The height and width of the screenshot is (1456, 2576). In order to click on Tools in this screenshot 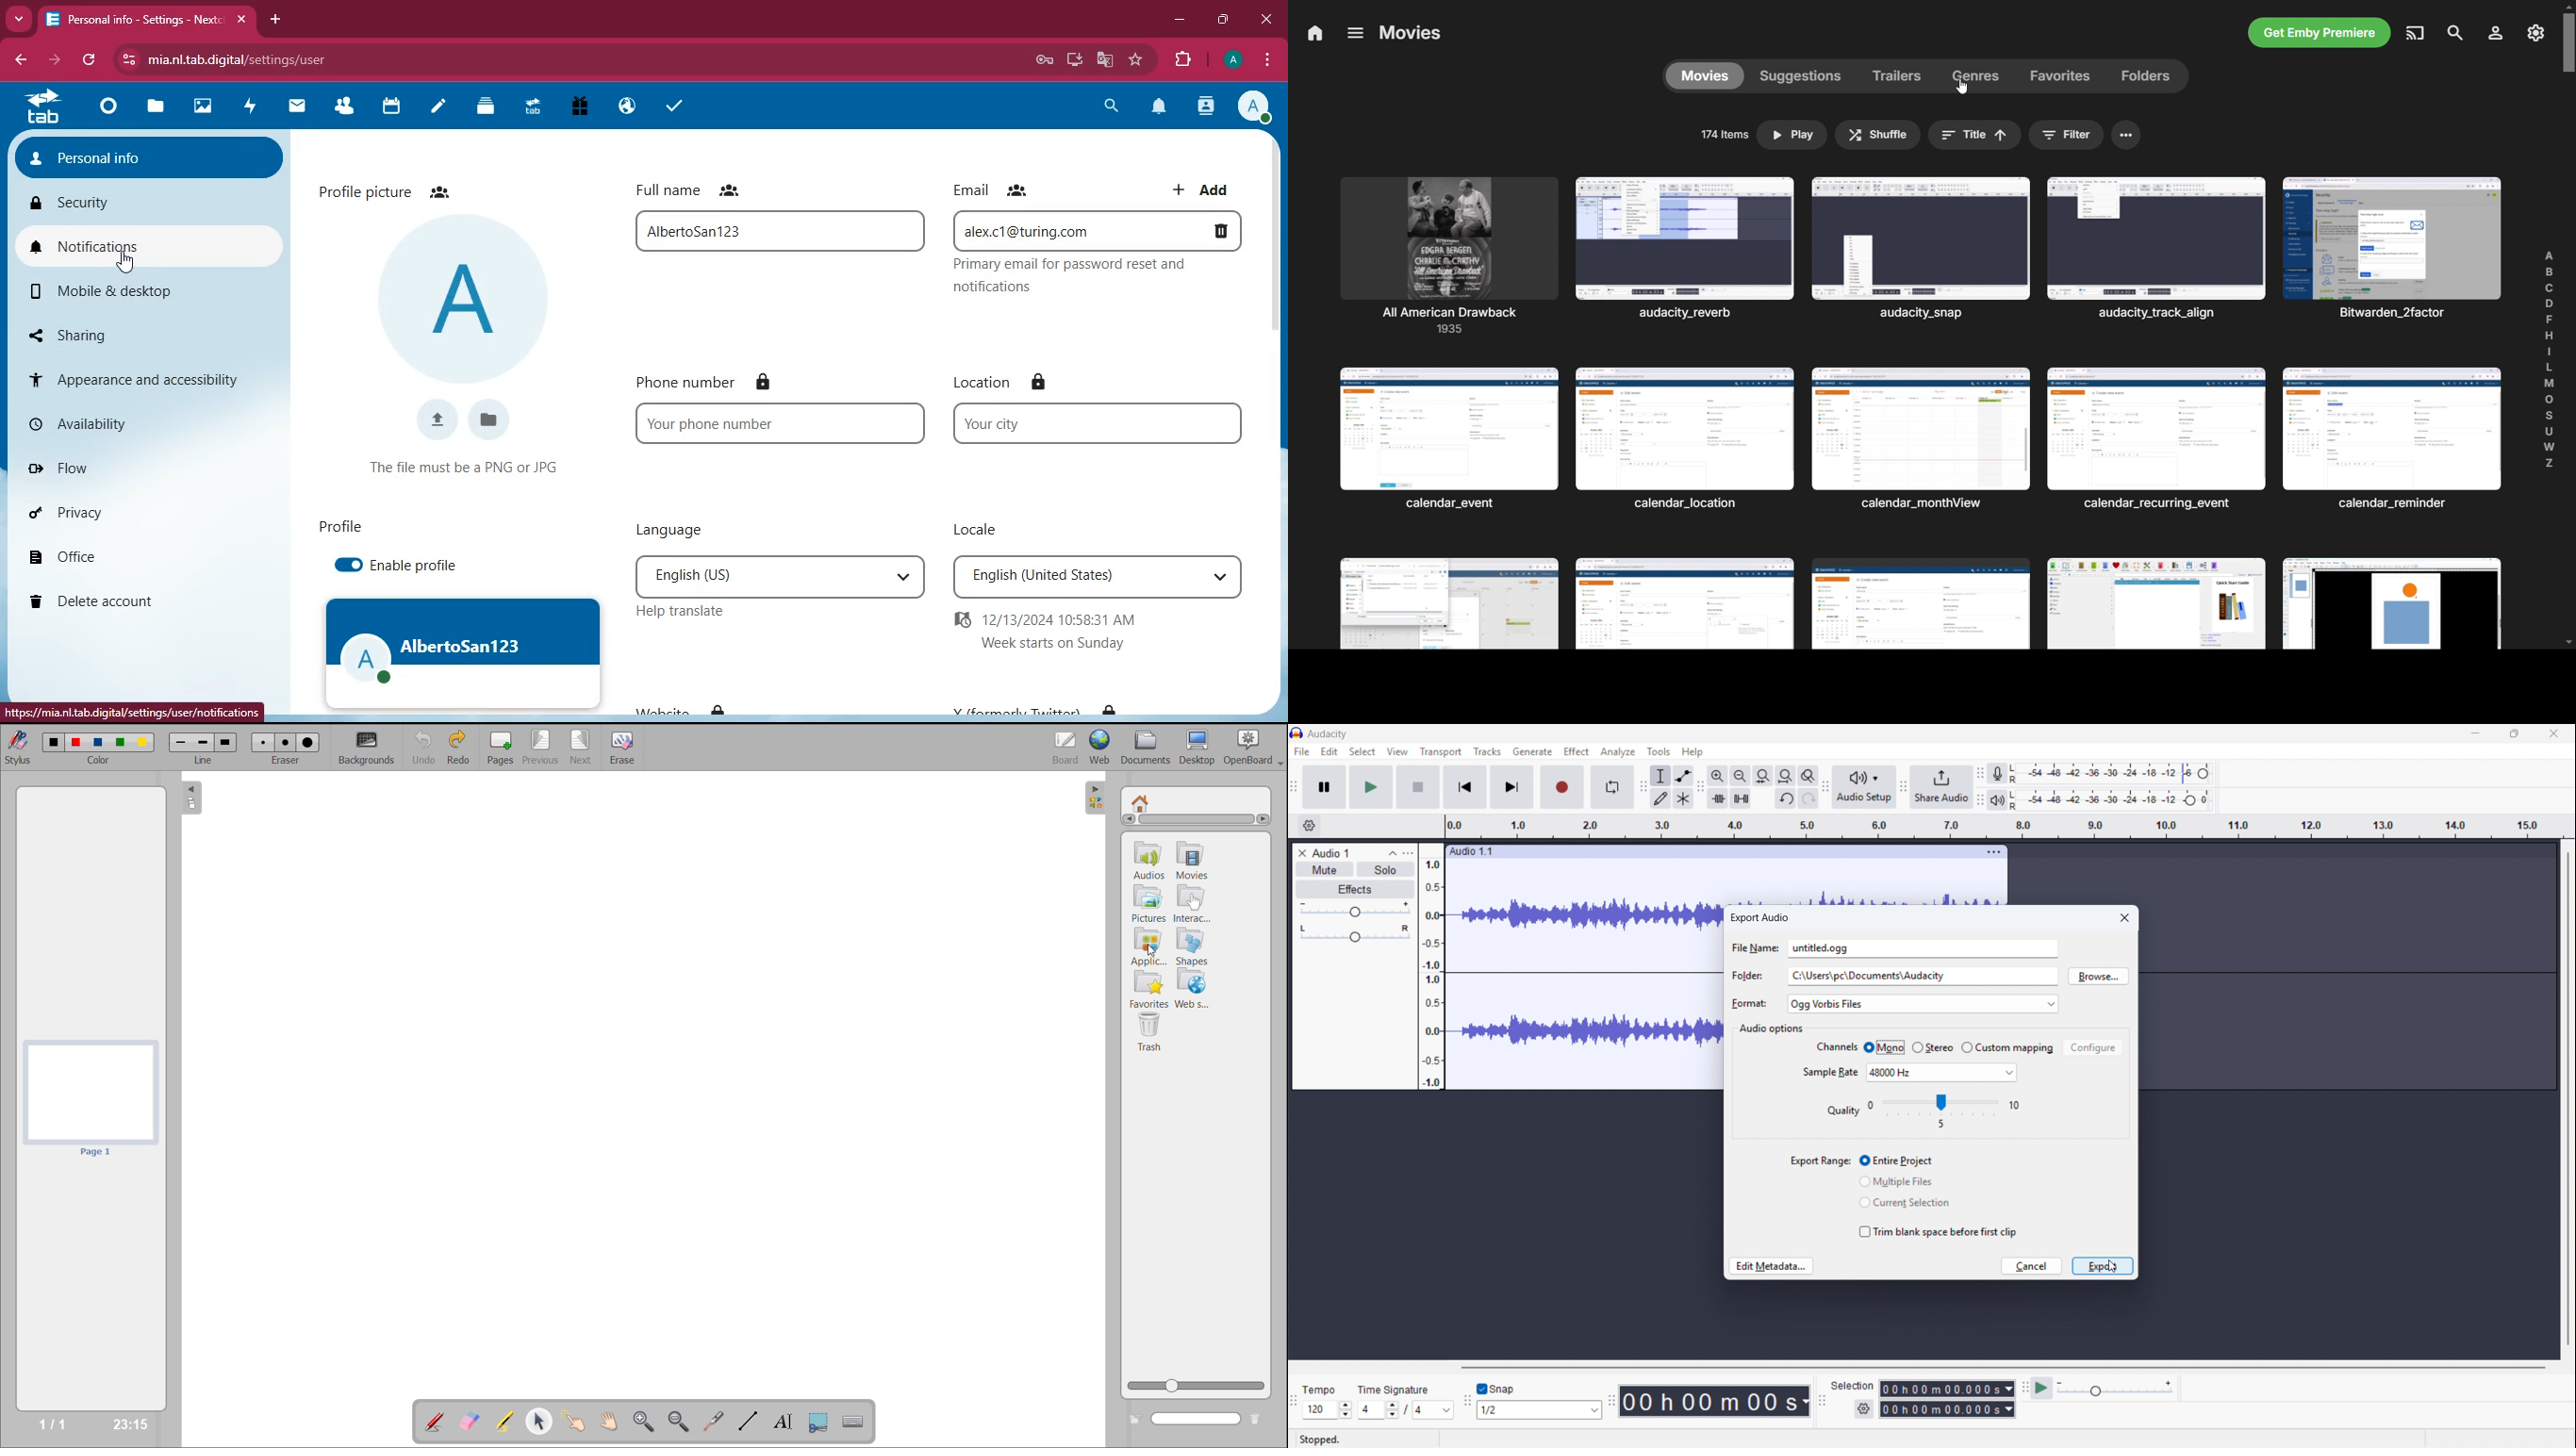, I will do `click(1659, 751)`.